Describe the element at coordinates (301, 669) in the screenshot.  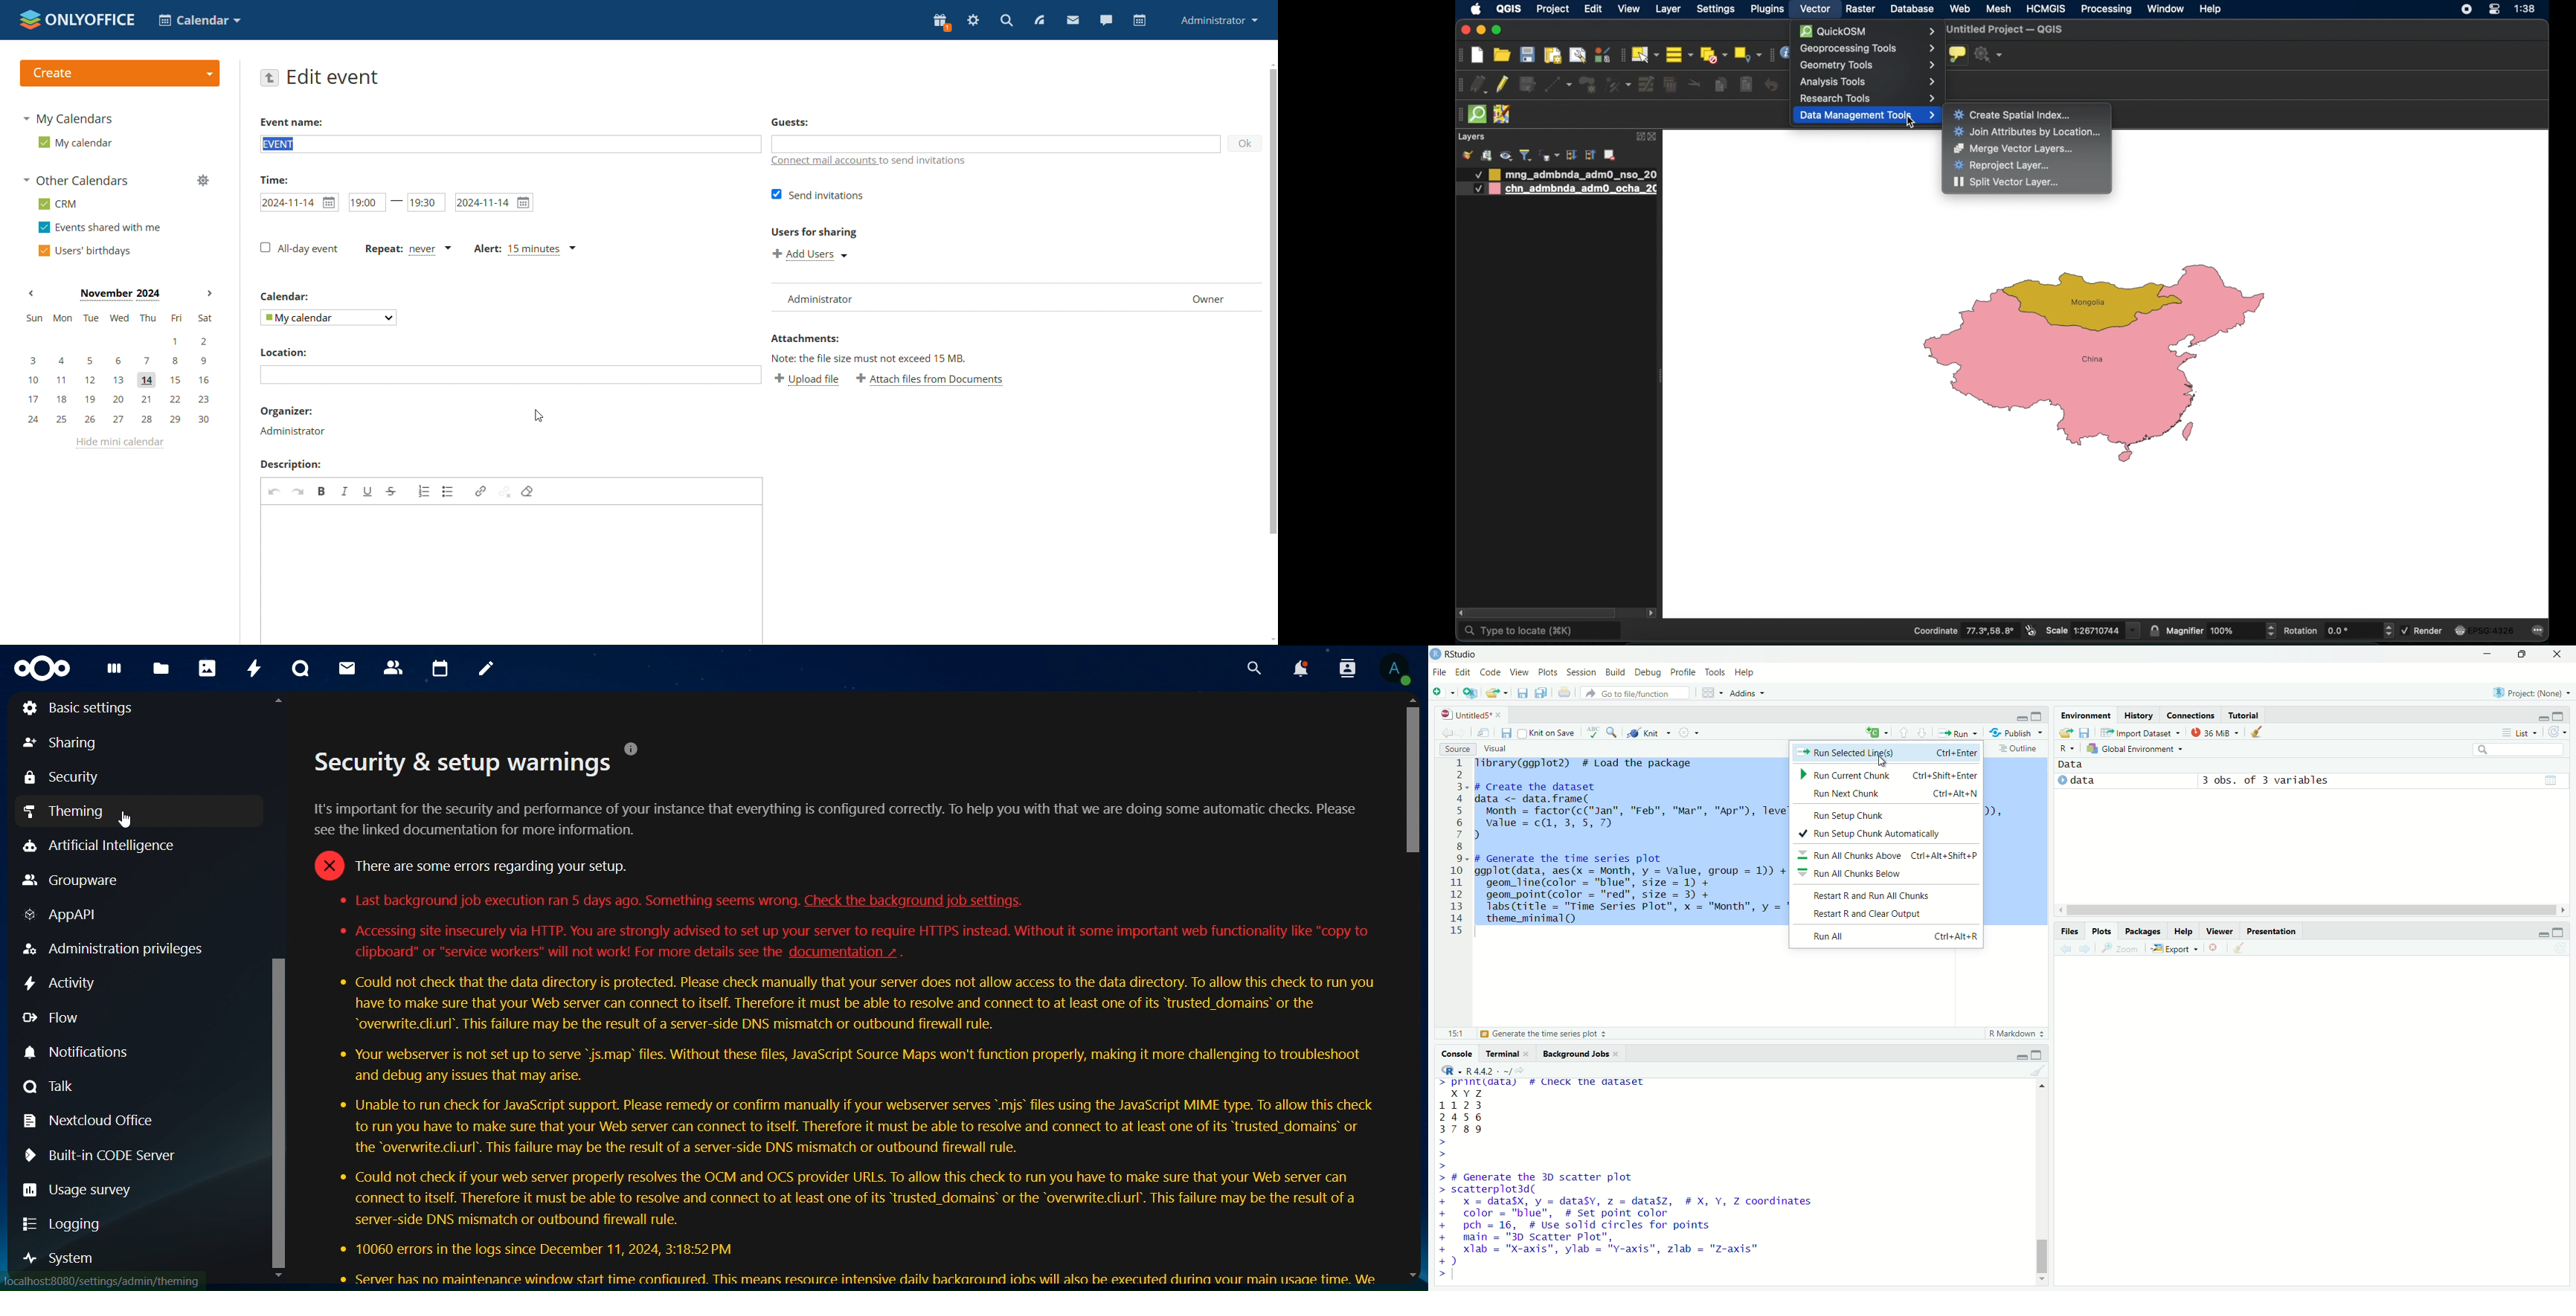
I see `talk` at that location.